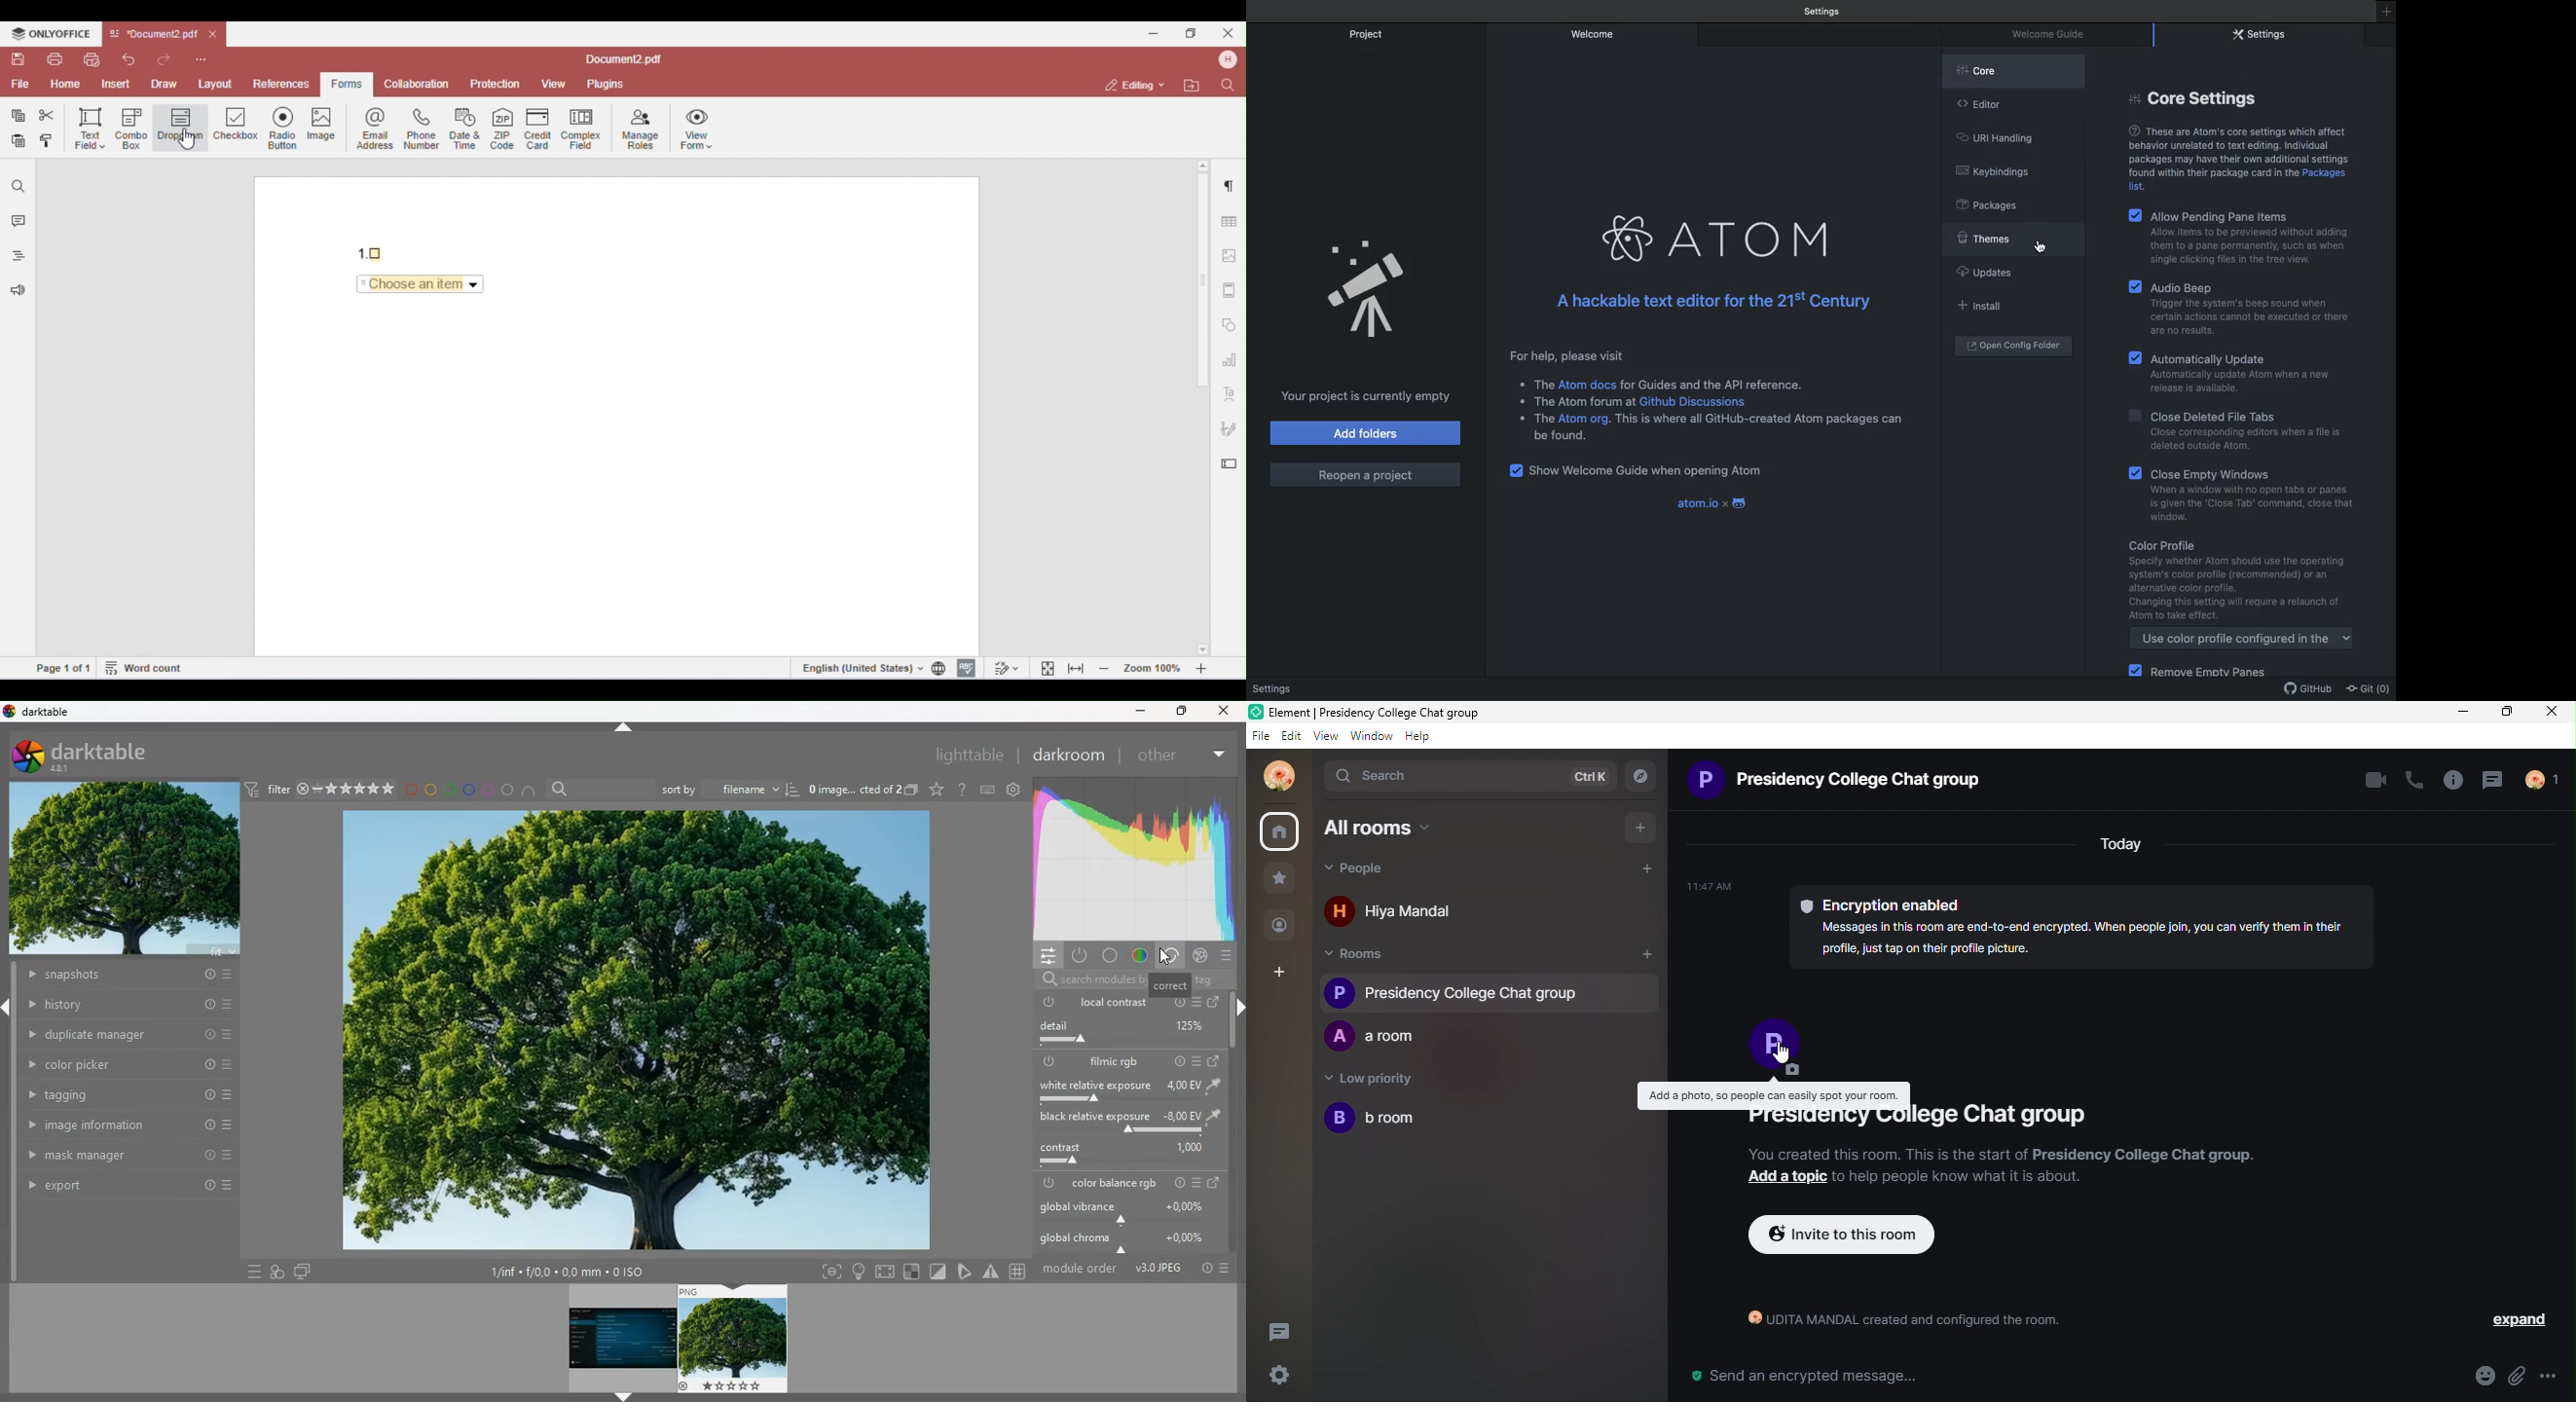 The width and height of the screenshot is (2576, 1428). Describe the element at coordinates (1515, 471) in the screenshot. I see `checkbox` at that location.